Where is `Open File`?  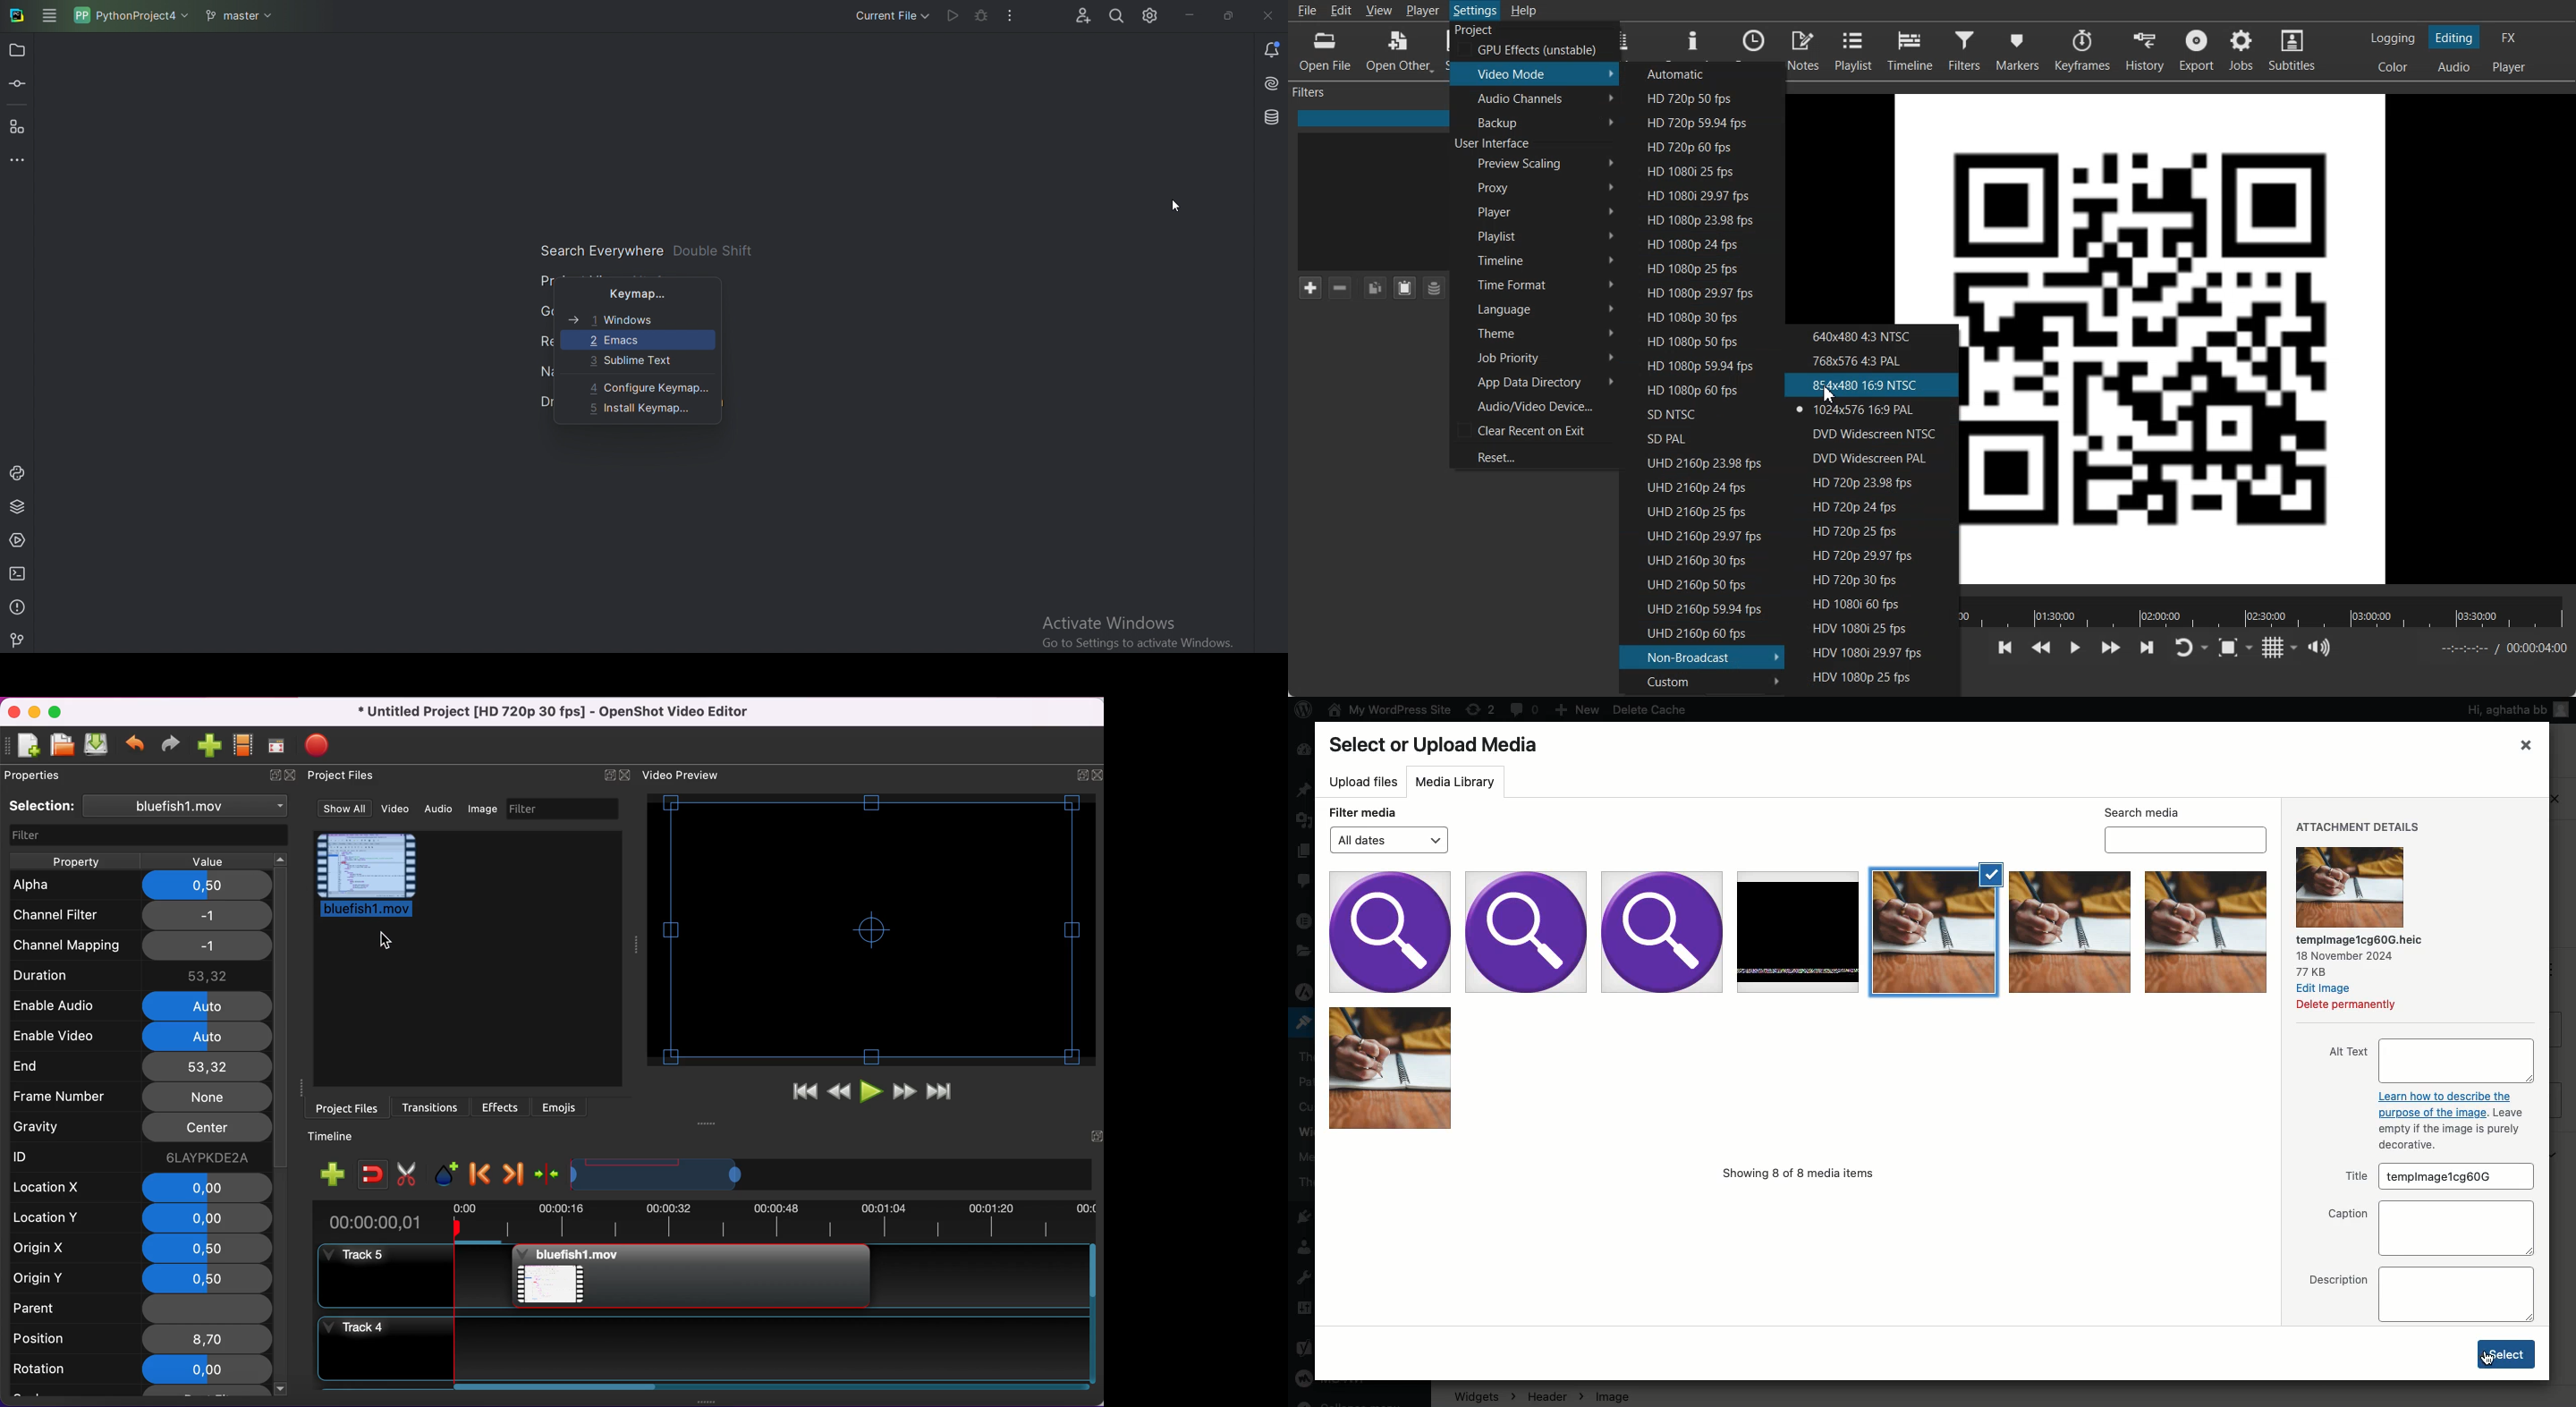
Open File is located at coordinates (1327, 50).